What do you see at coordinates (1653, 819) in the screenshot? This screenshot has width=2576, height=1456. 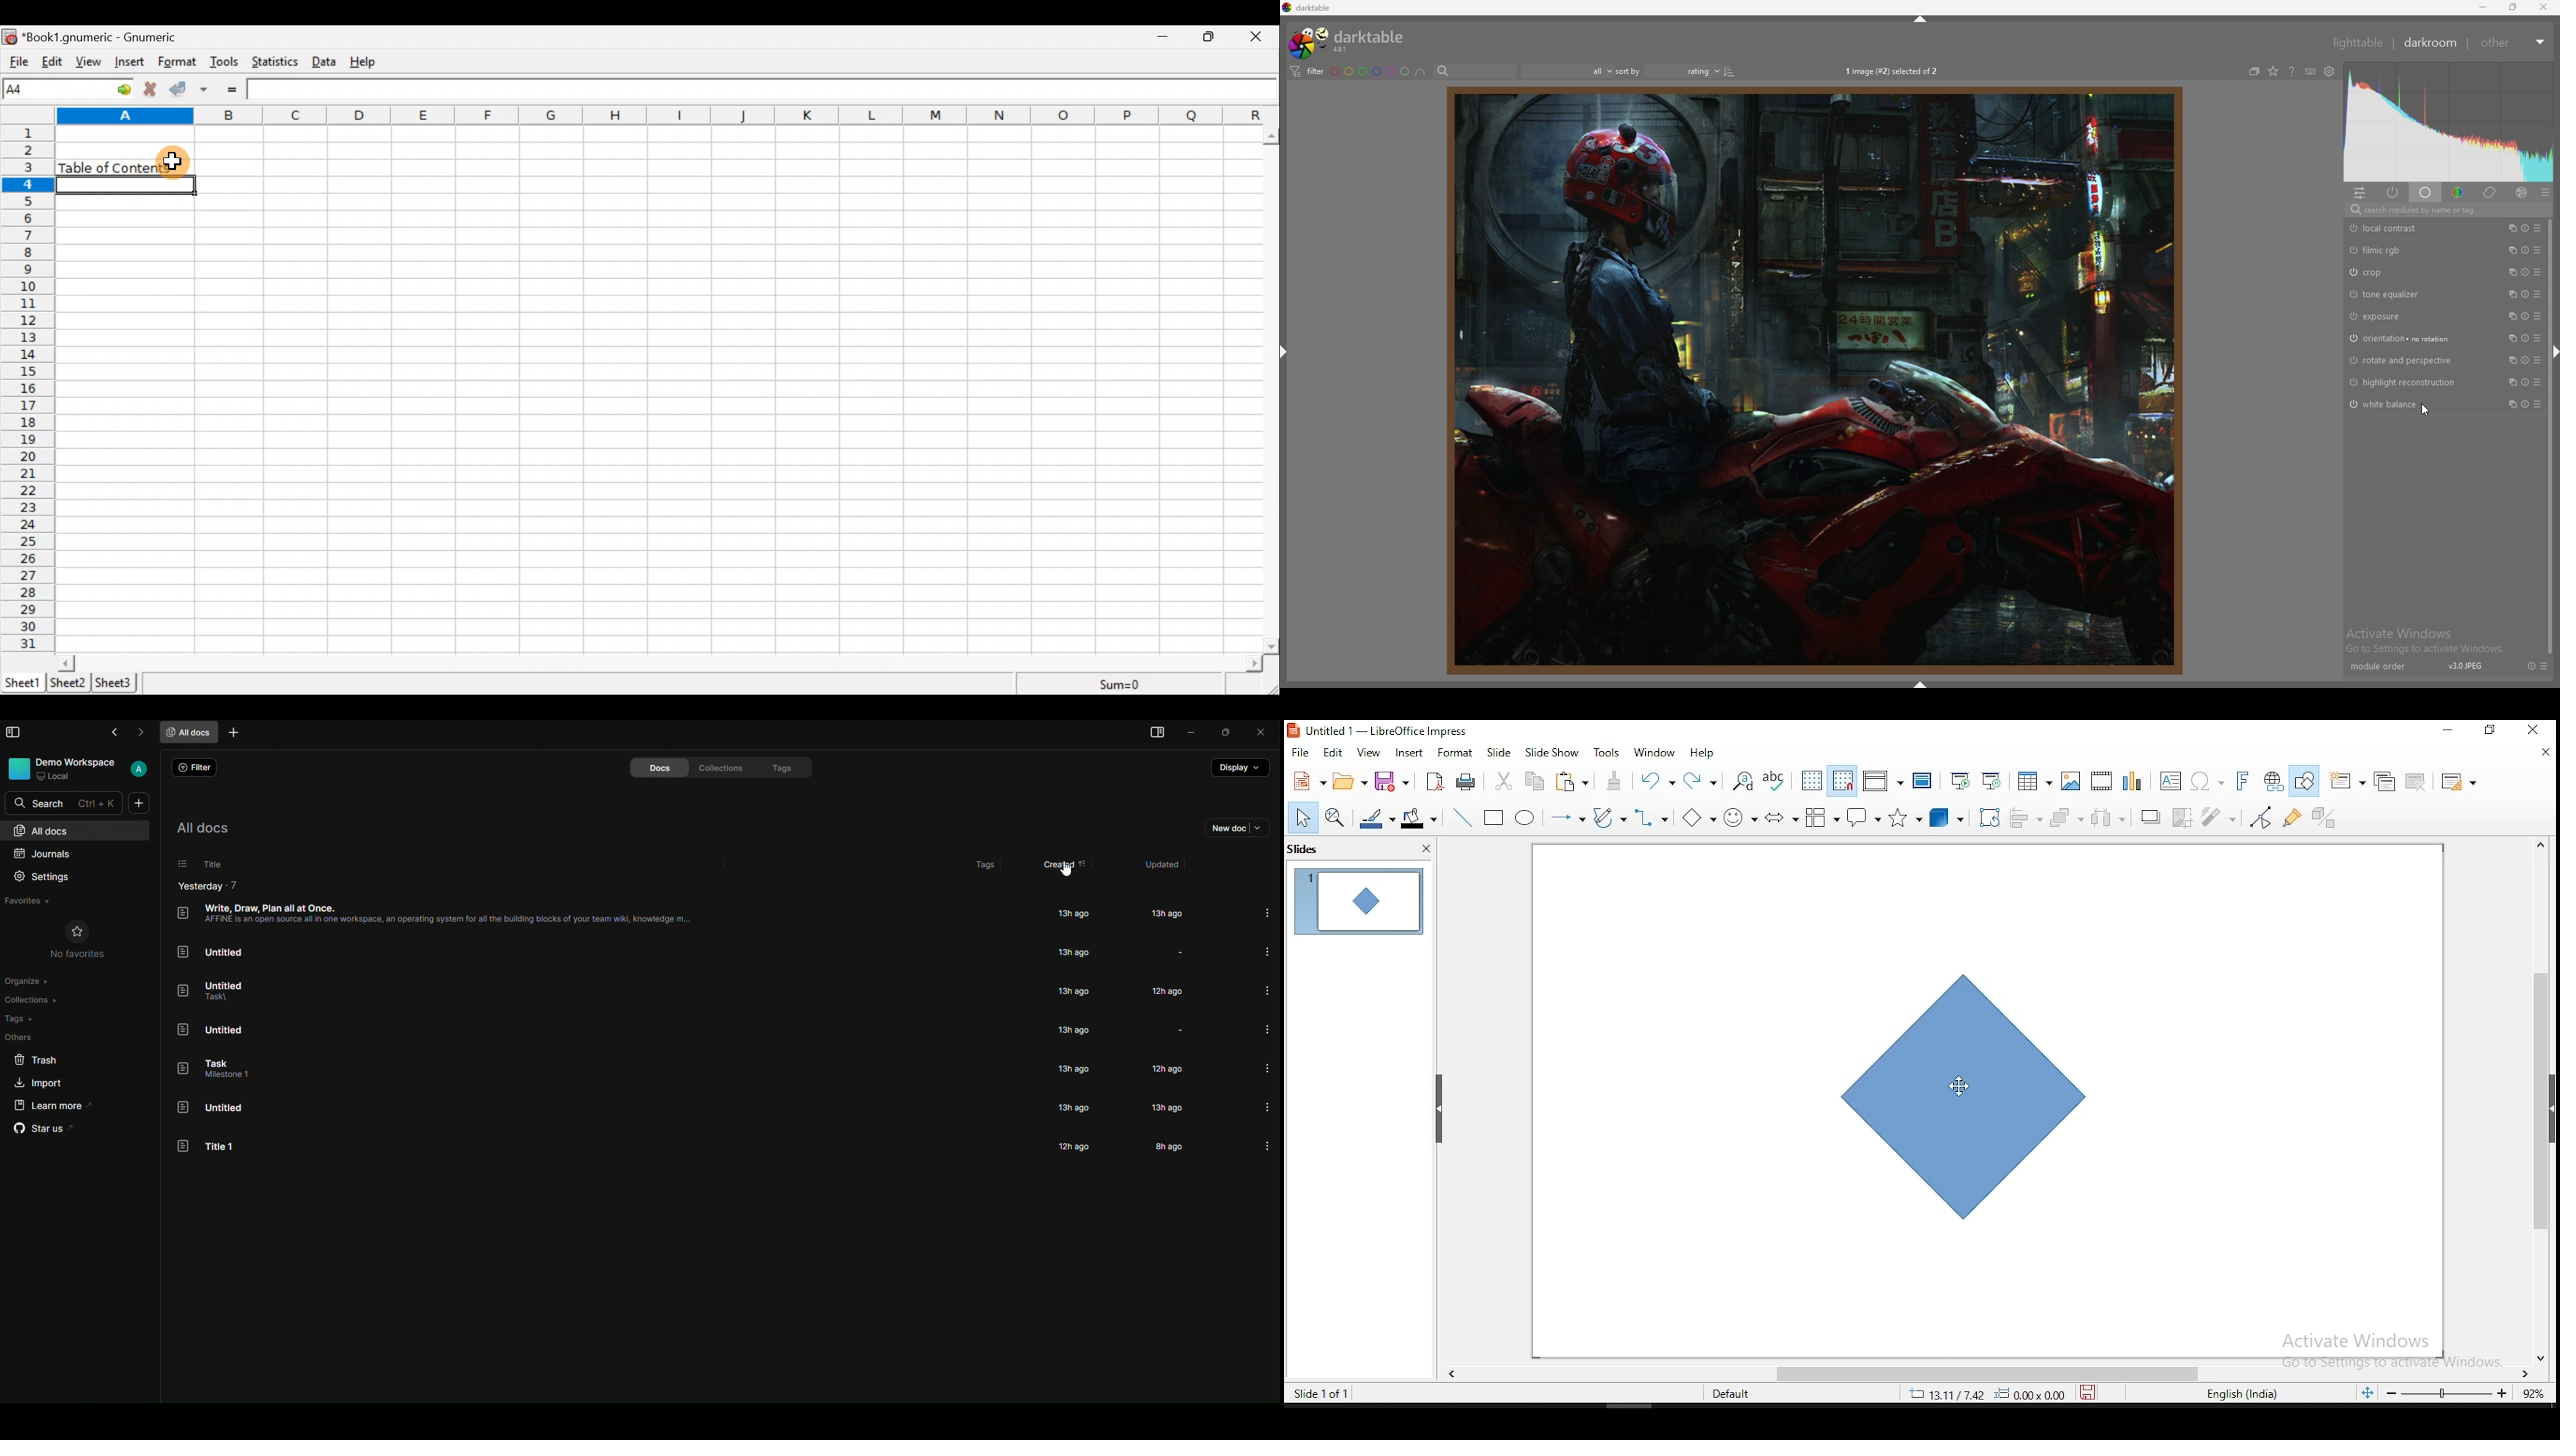 I see `connectors` at bounding box center [1653, 819].